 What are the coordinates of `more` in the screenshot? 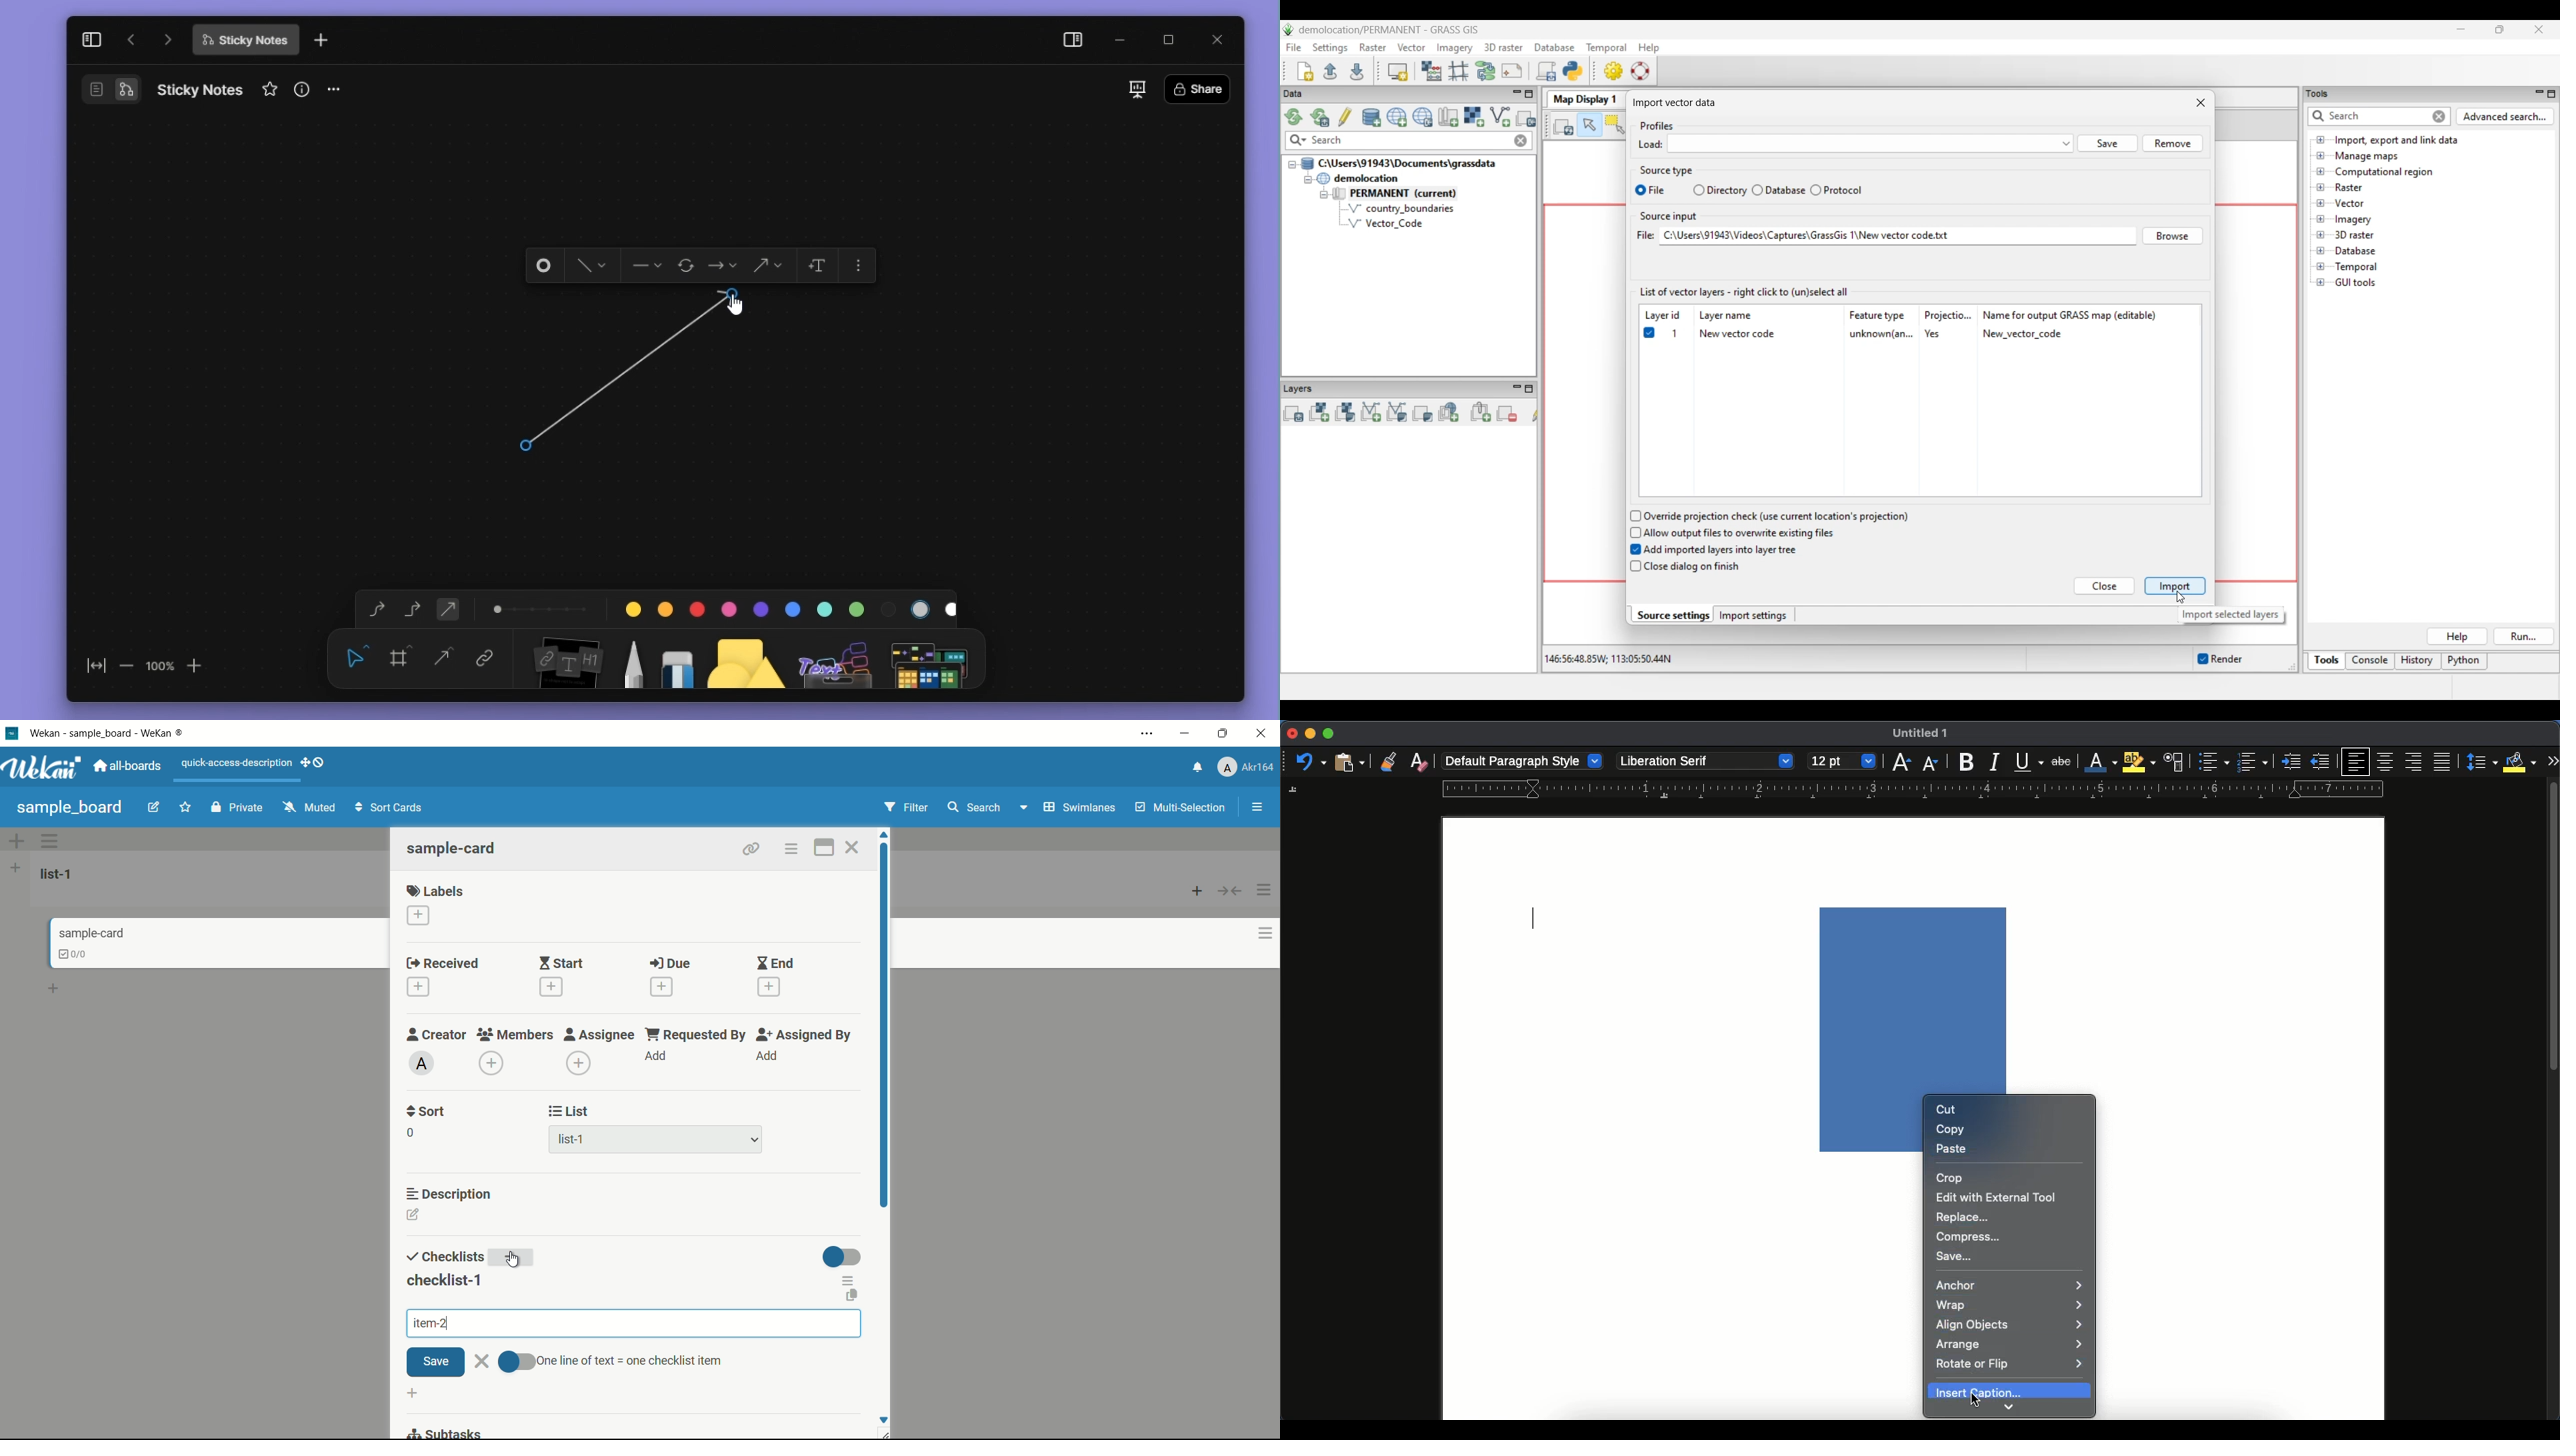 It's located at (2008, 1408).